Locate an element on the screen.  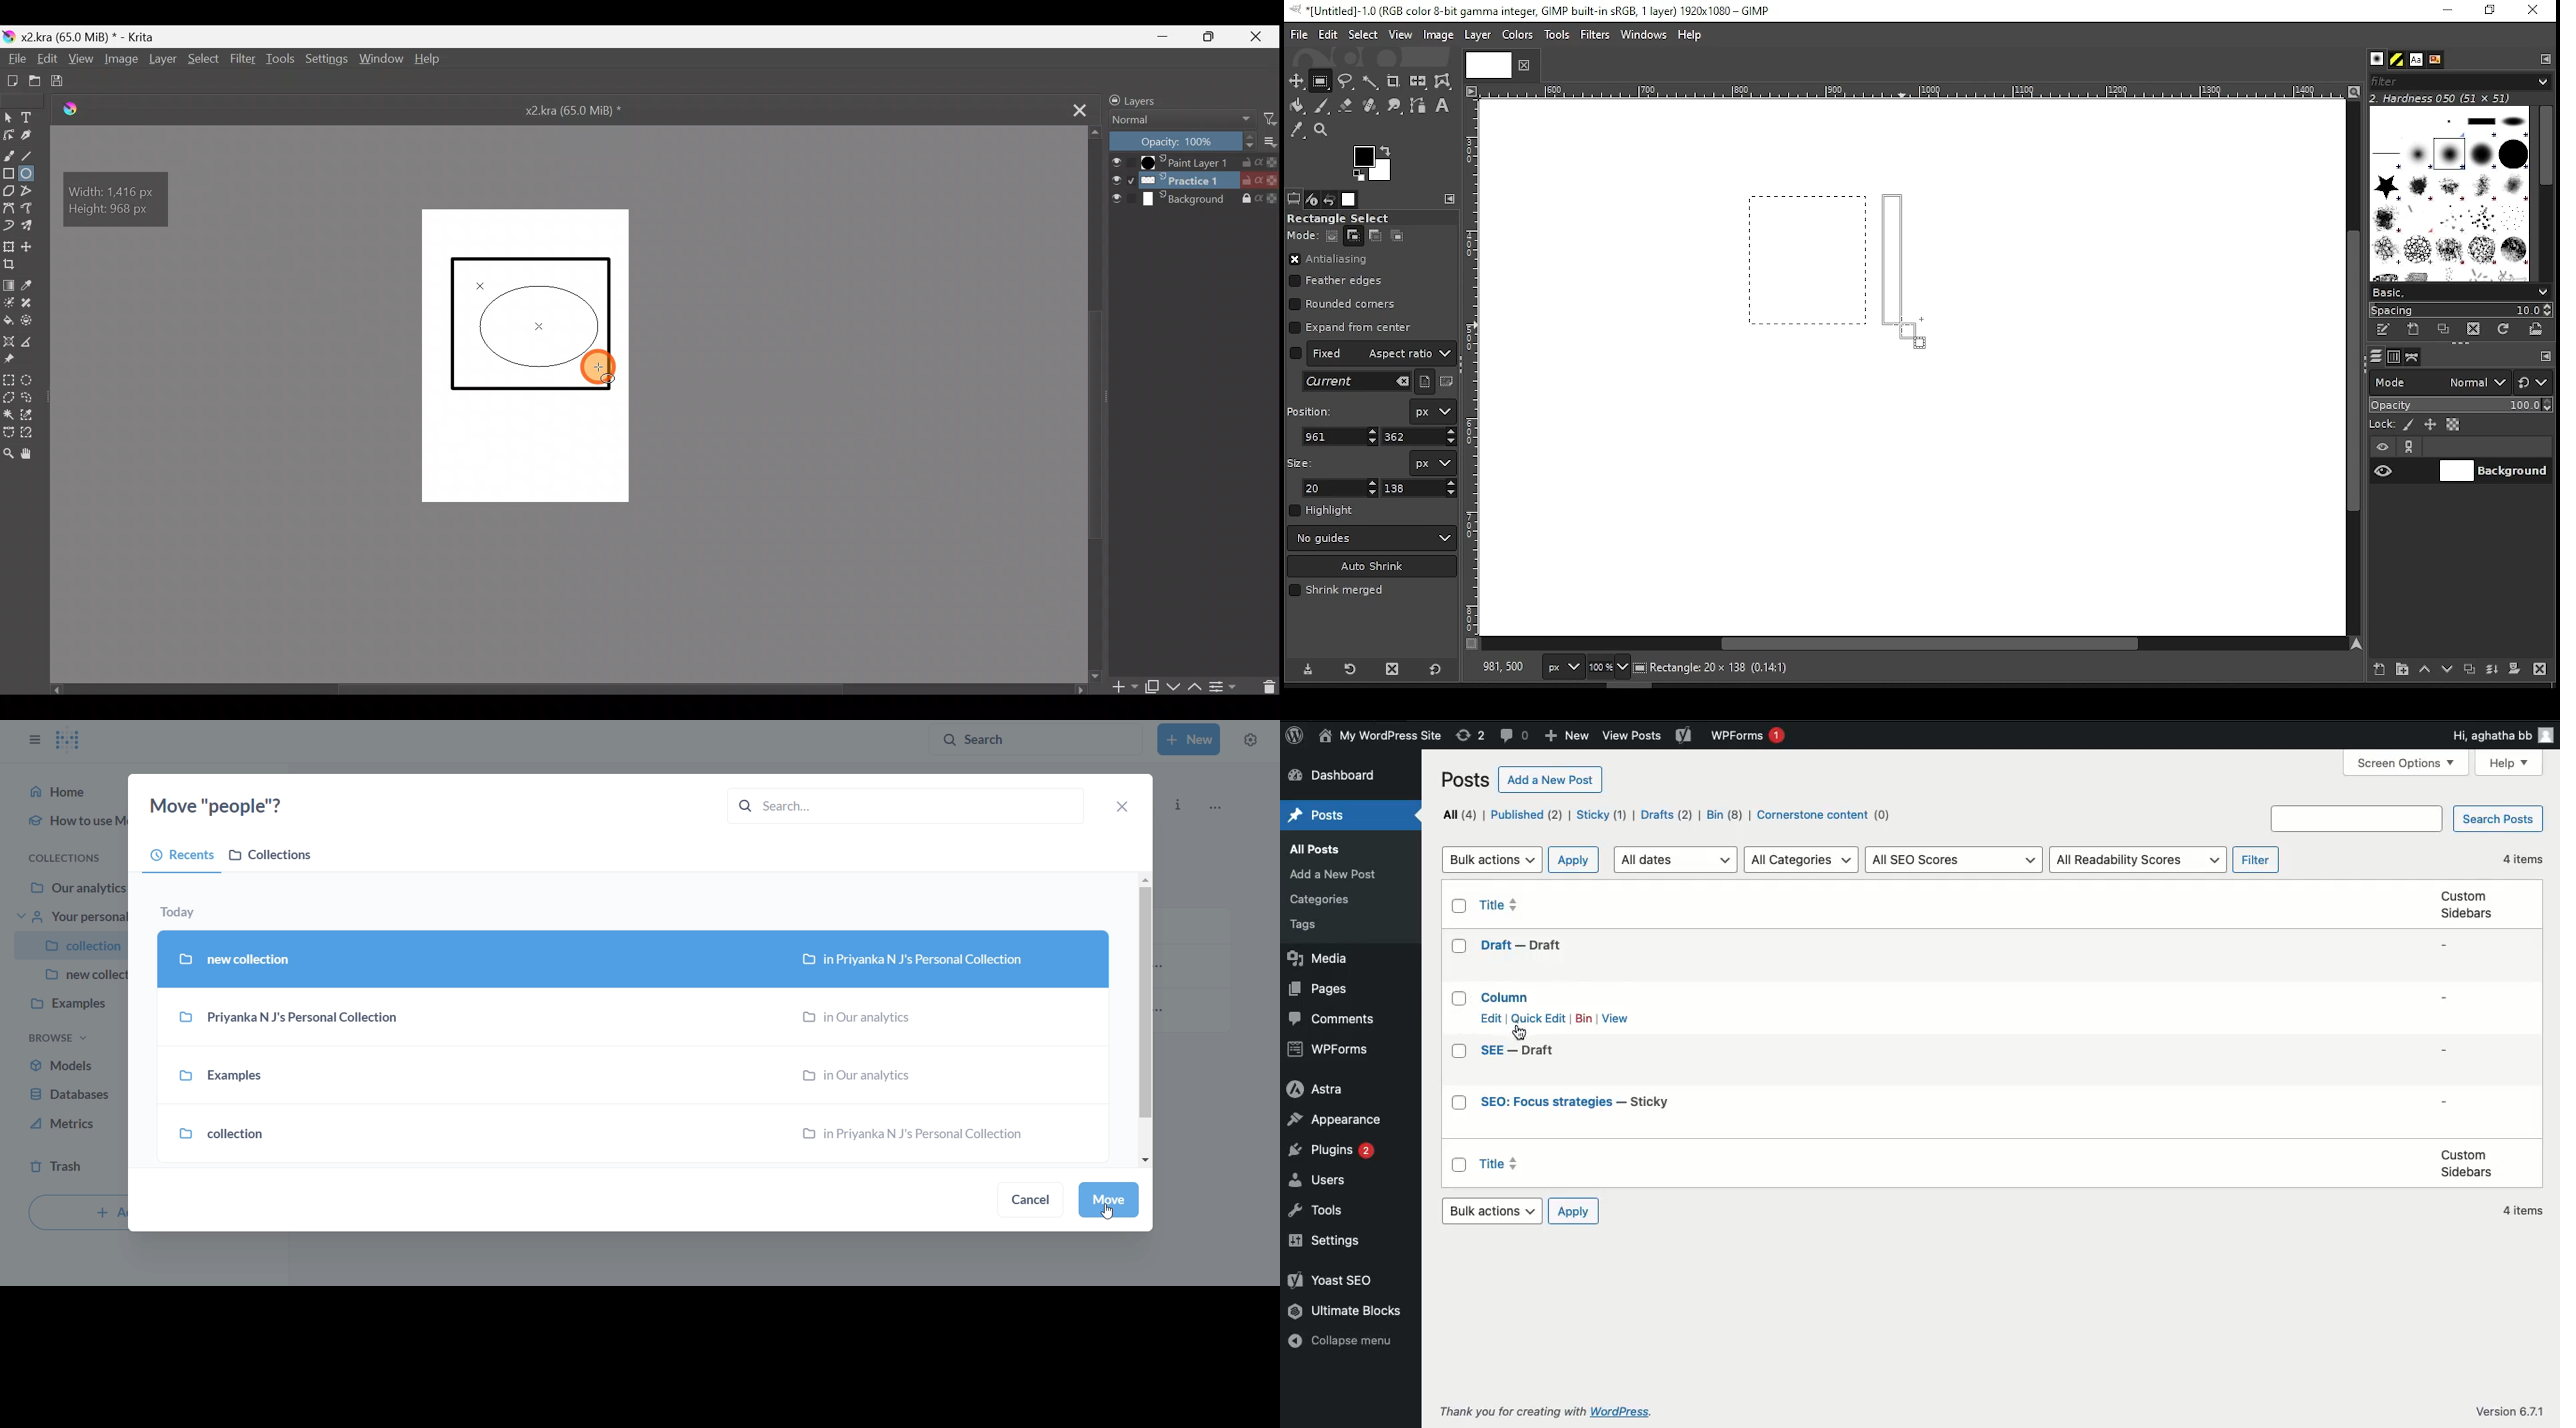
Ellipse tool is located at coordinates (31, 175).